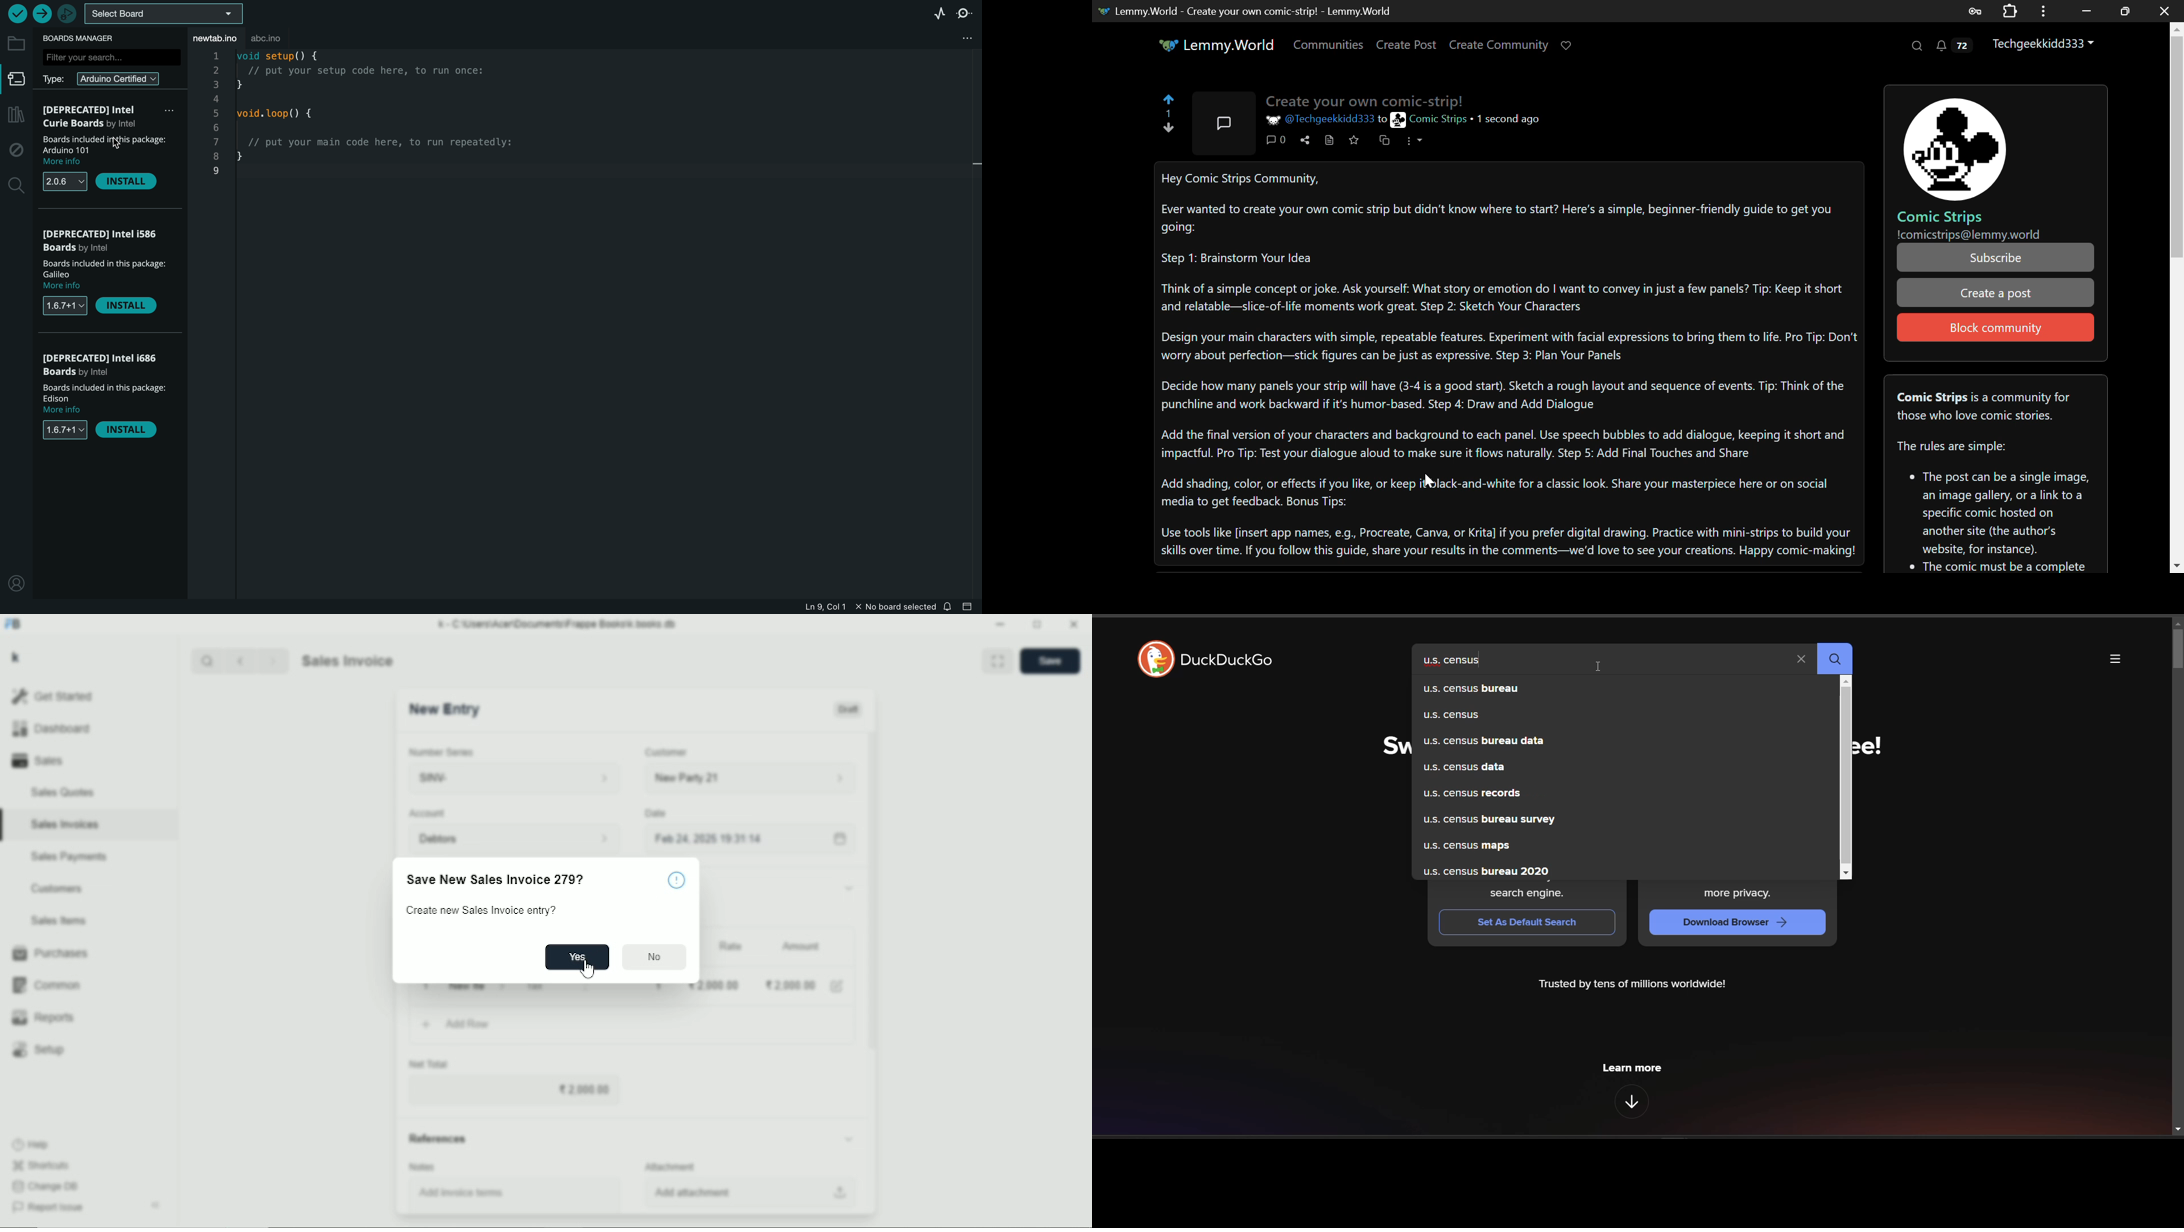 Image resolution: width=2184 pixels, height=1232 pixels. What do you see at coordinates (459, 1192) in the screenshot?
I see `Add invoice items` at bounding box center [459, 1192].